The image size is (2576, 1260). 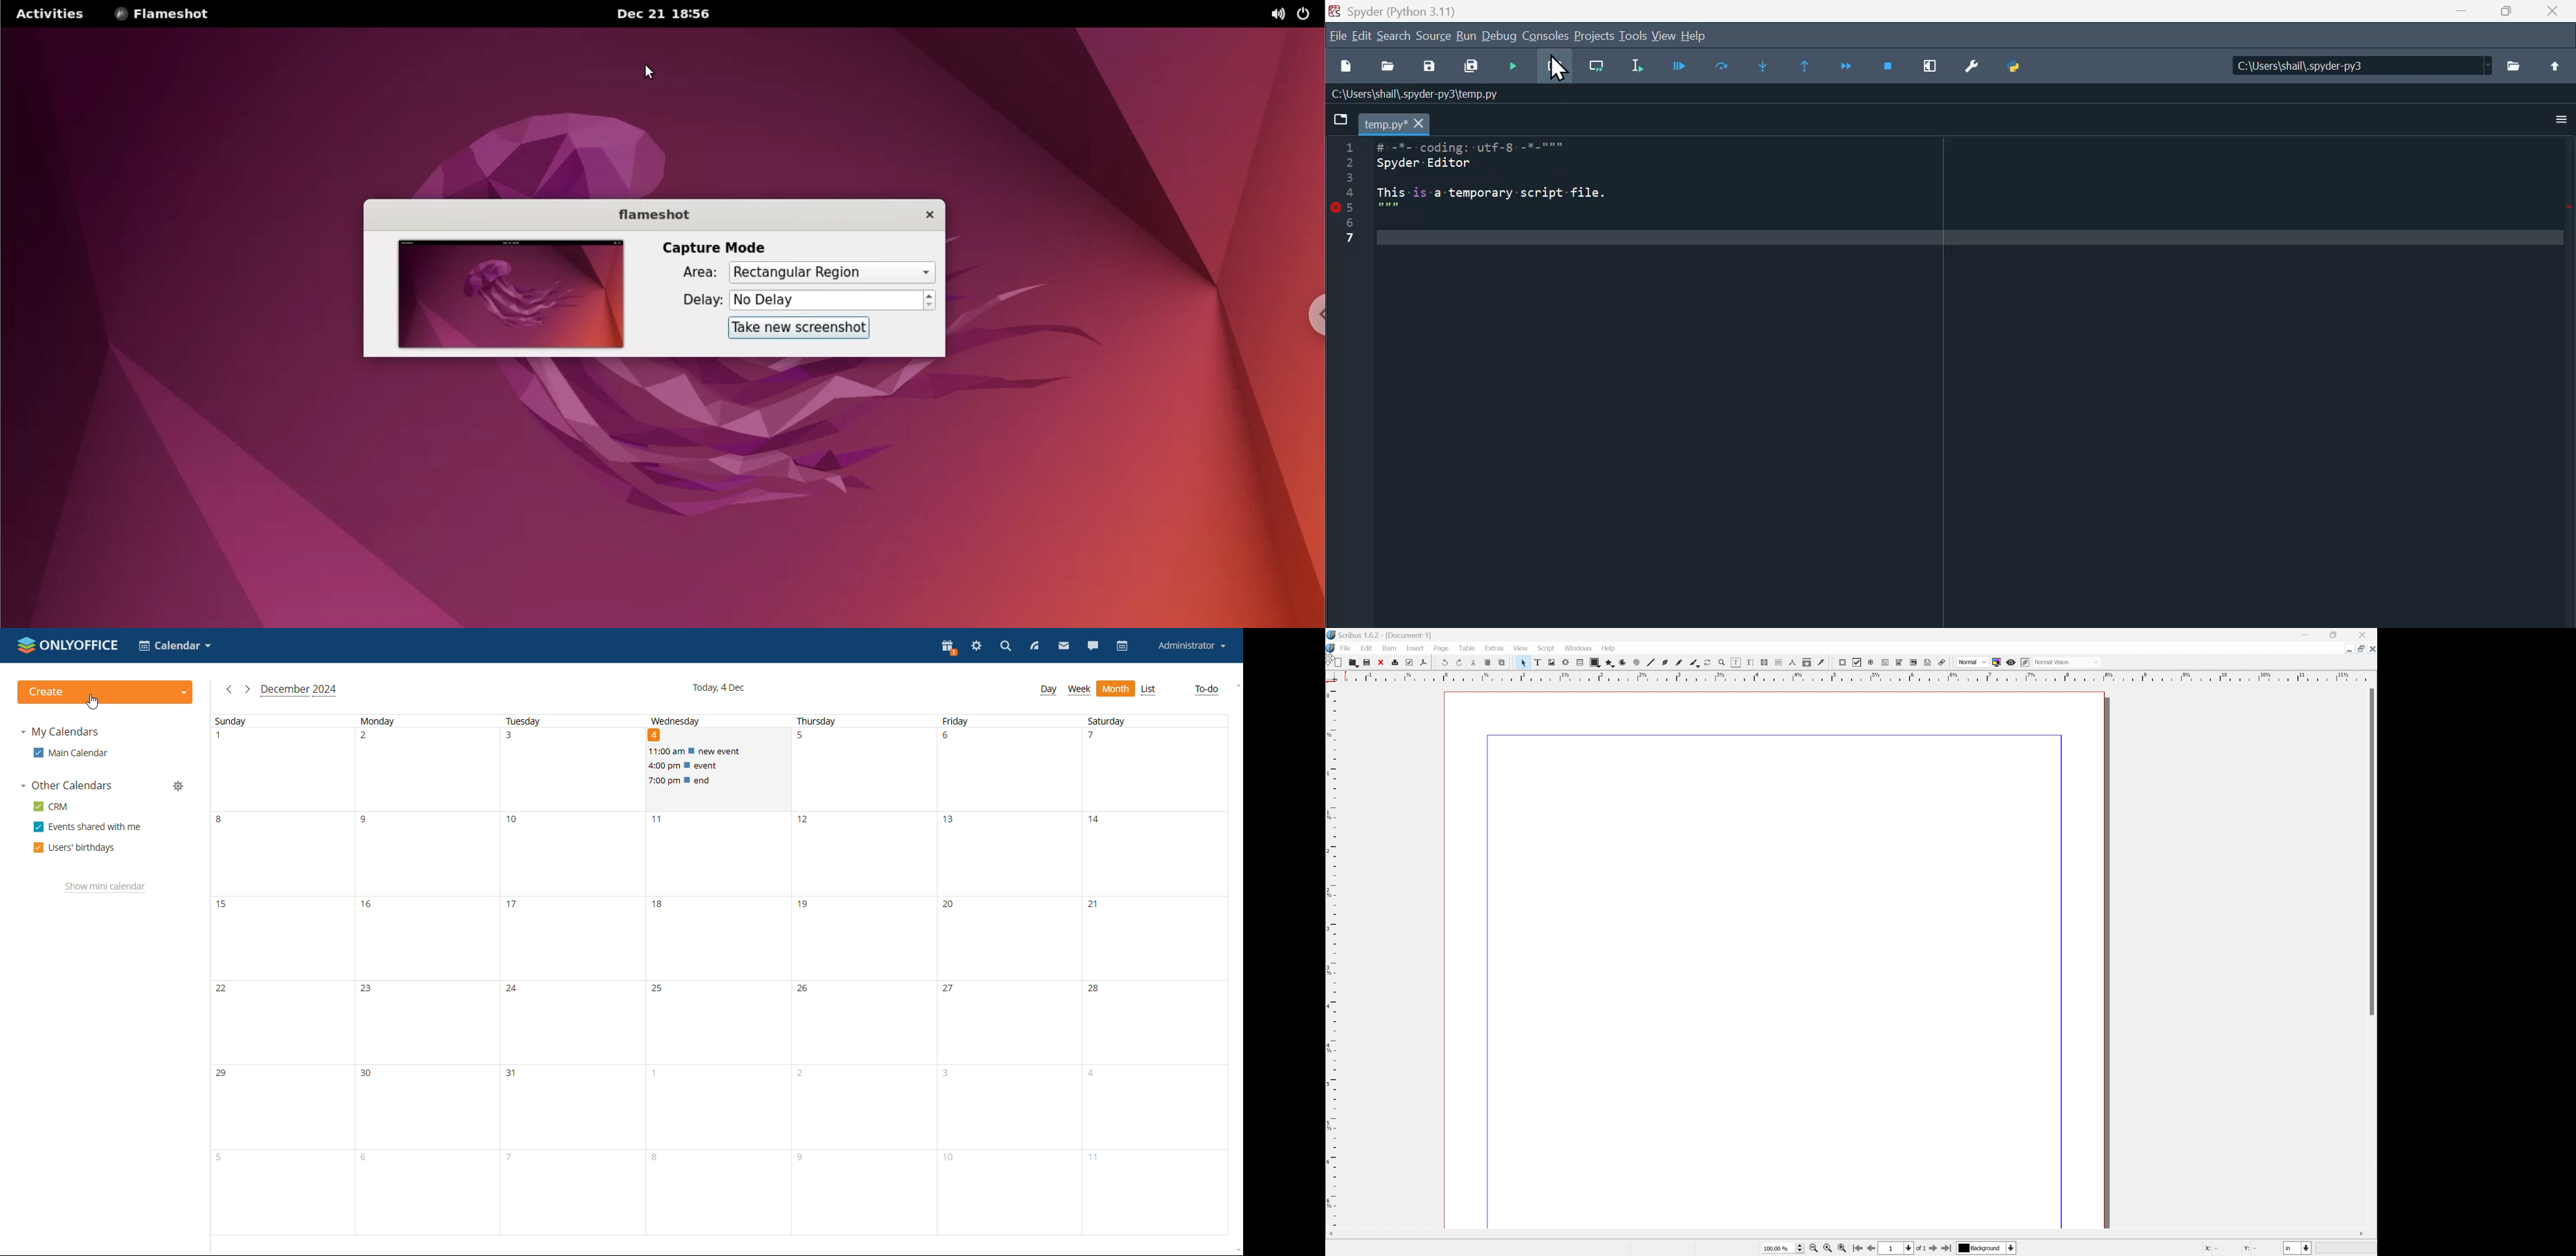 What do you see at coordinates (1677, 662) in the screenshot?
I see `freehand line` at bounding box center [1677, 662].